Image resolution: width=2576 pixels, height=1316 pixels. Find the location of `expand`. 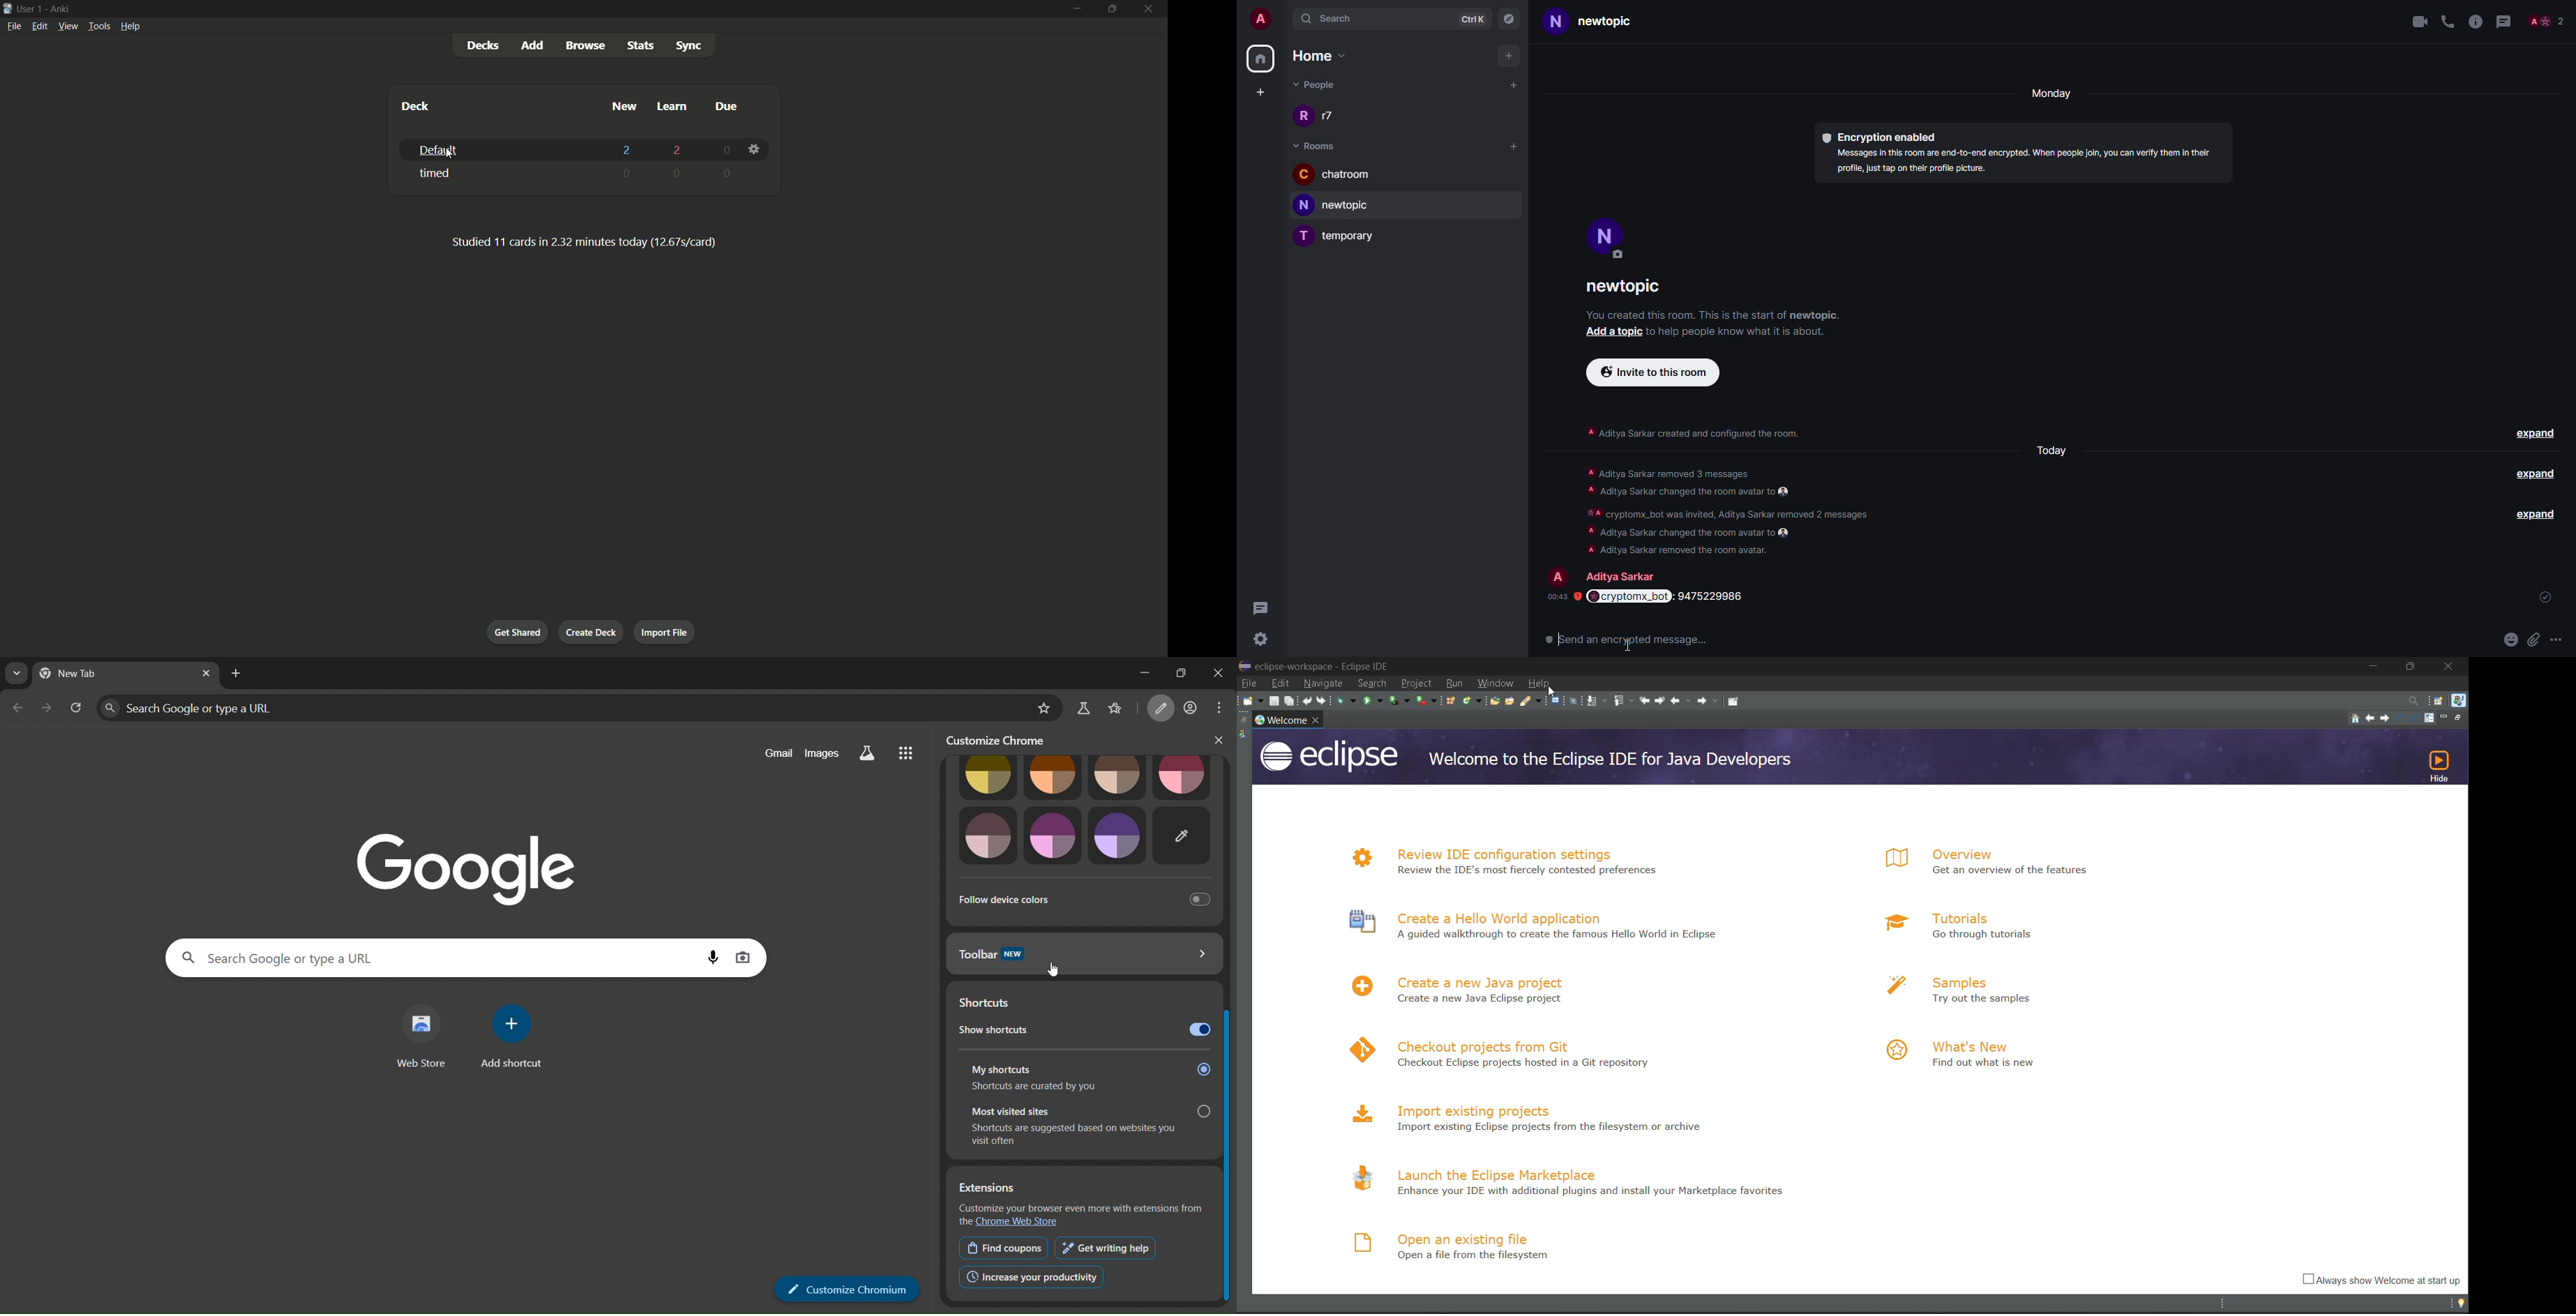

expand is located at coordinates (2533, 515).